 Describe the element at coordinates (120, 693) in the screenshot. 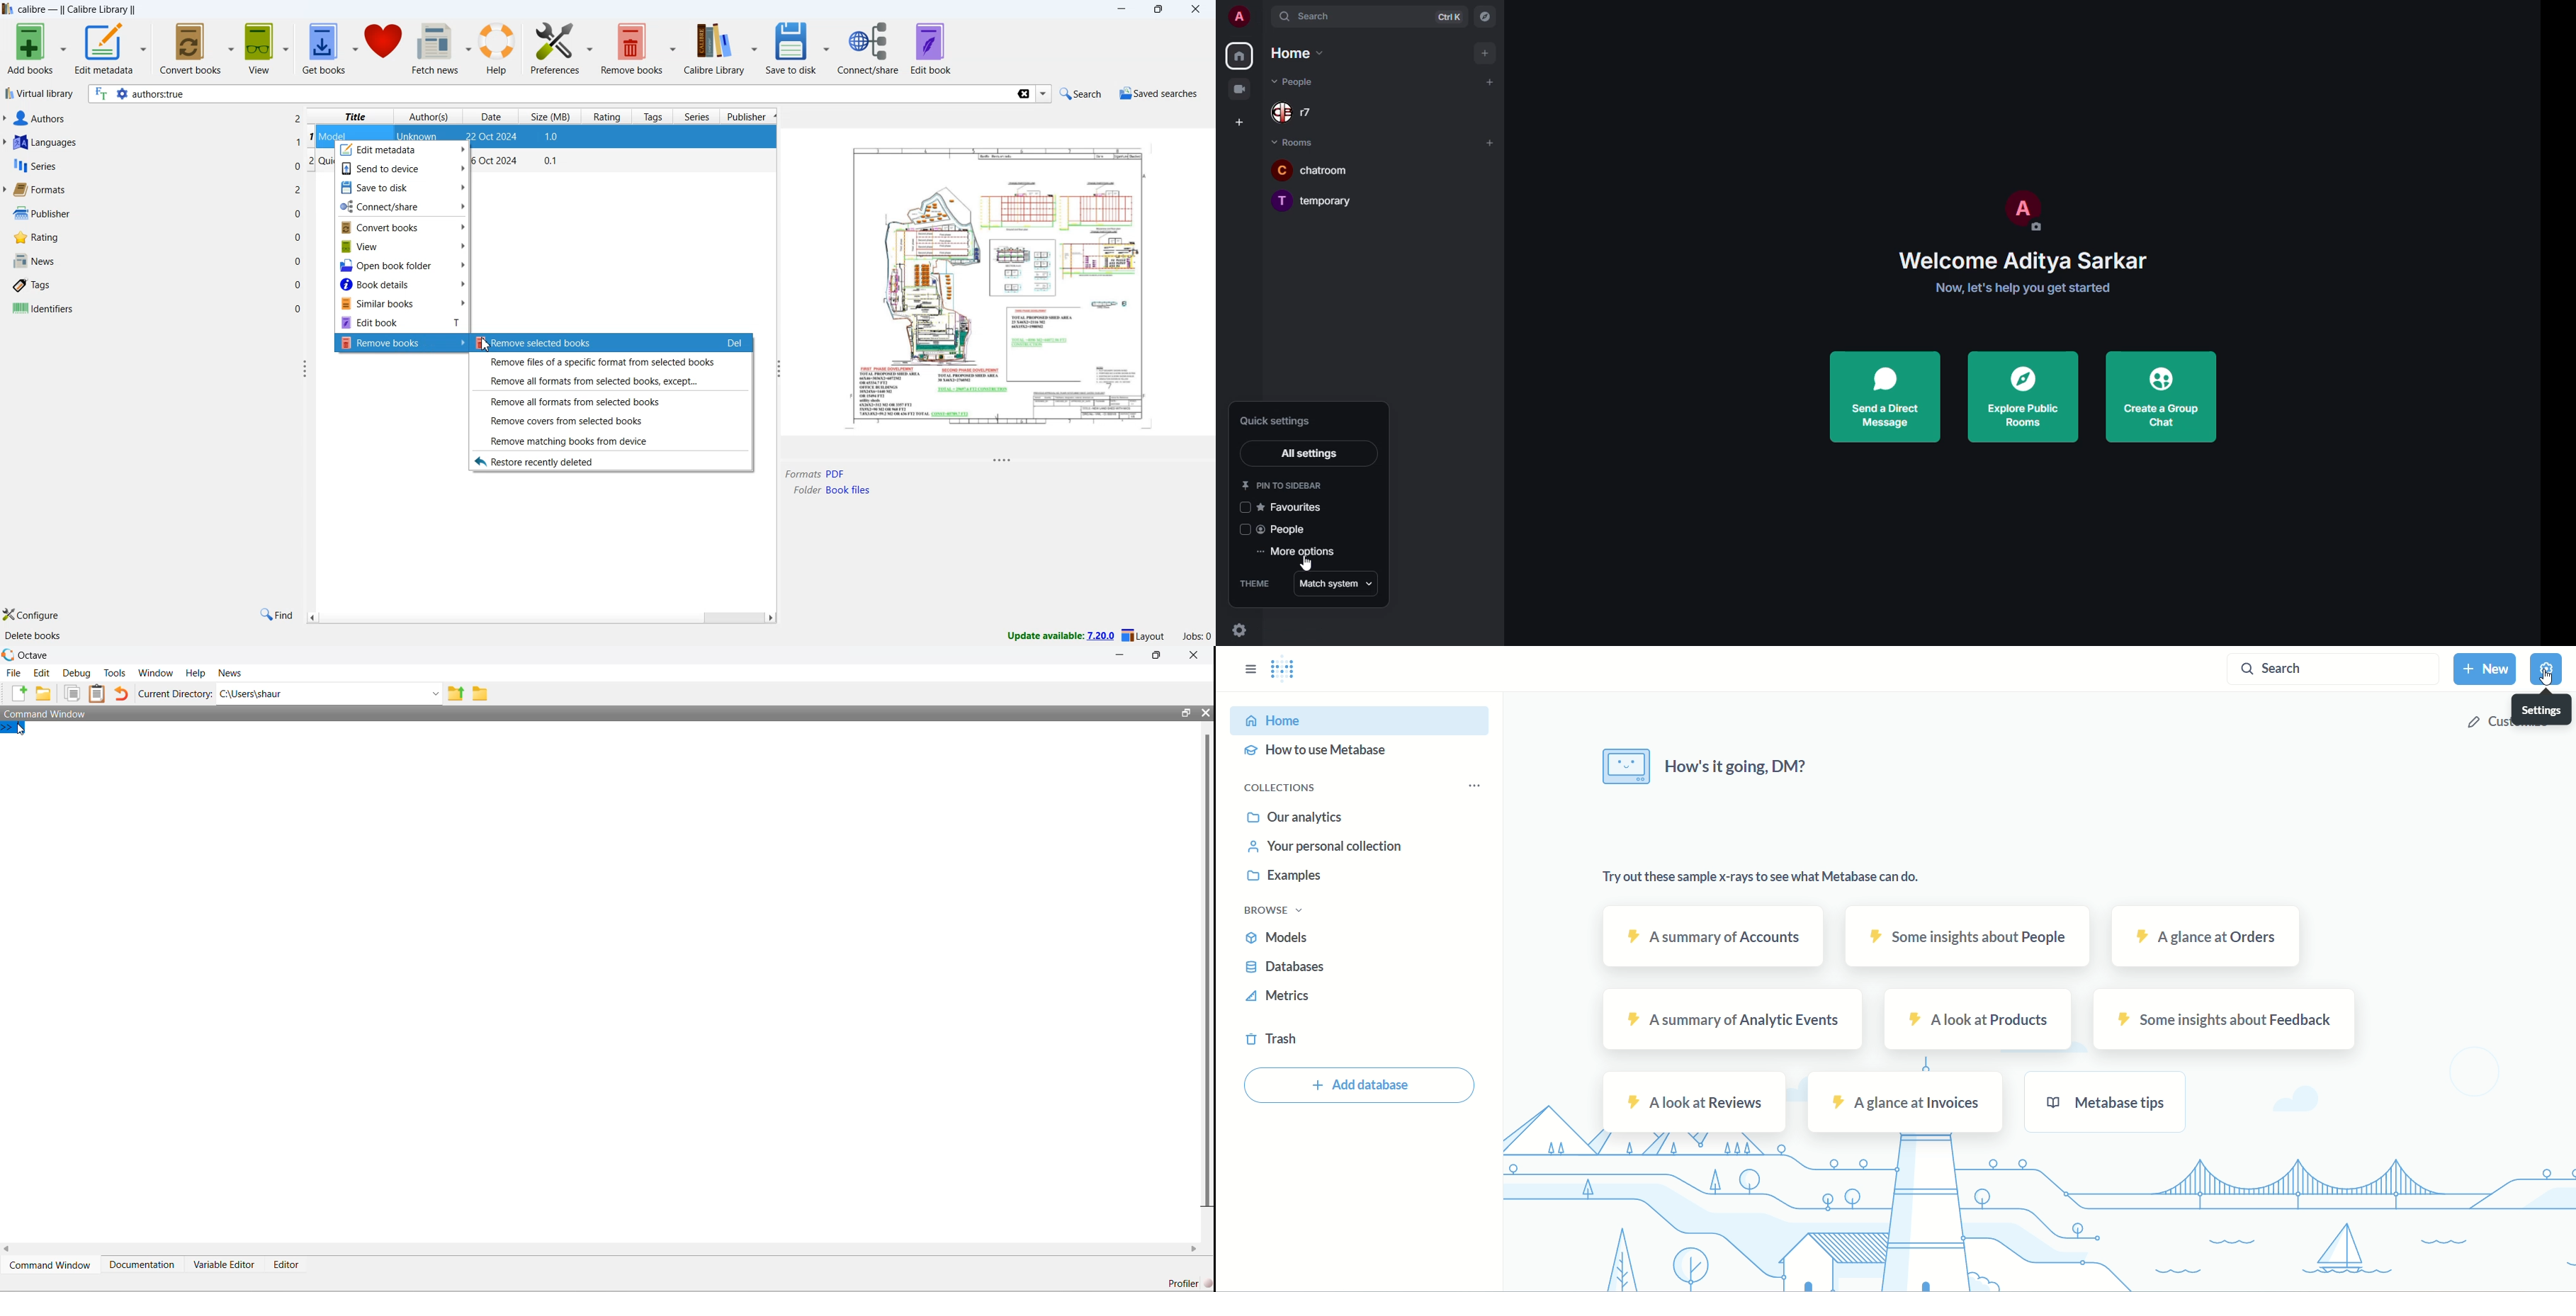

I see `Undo` at that location.